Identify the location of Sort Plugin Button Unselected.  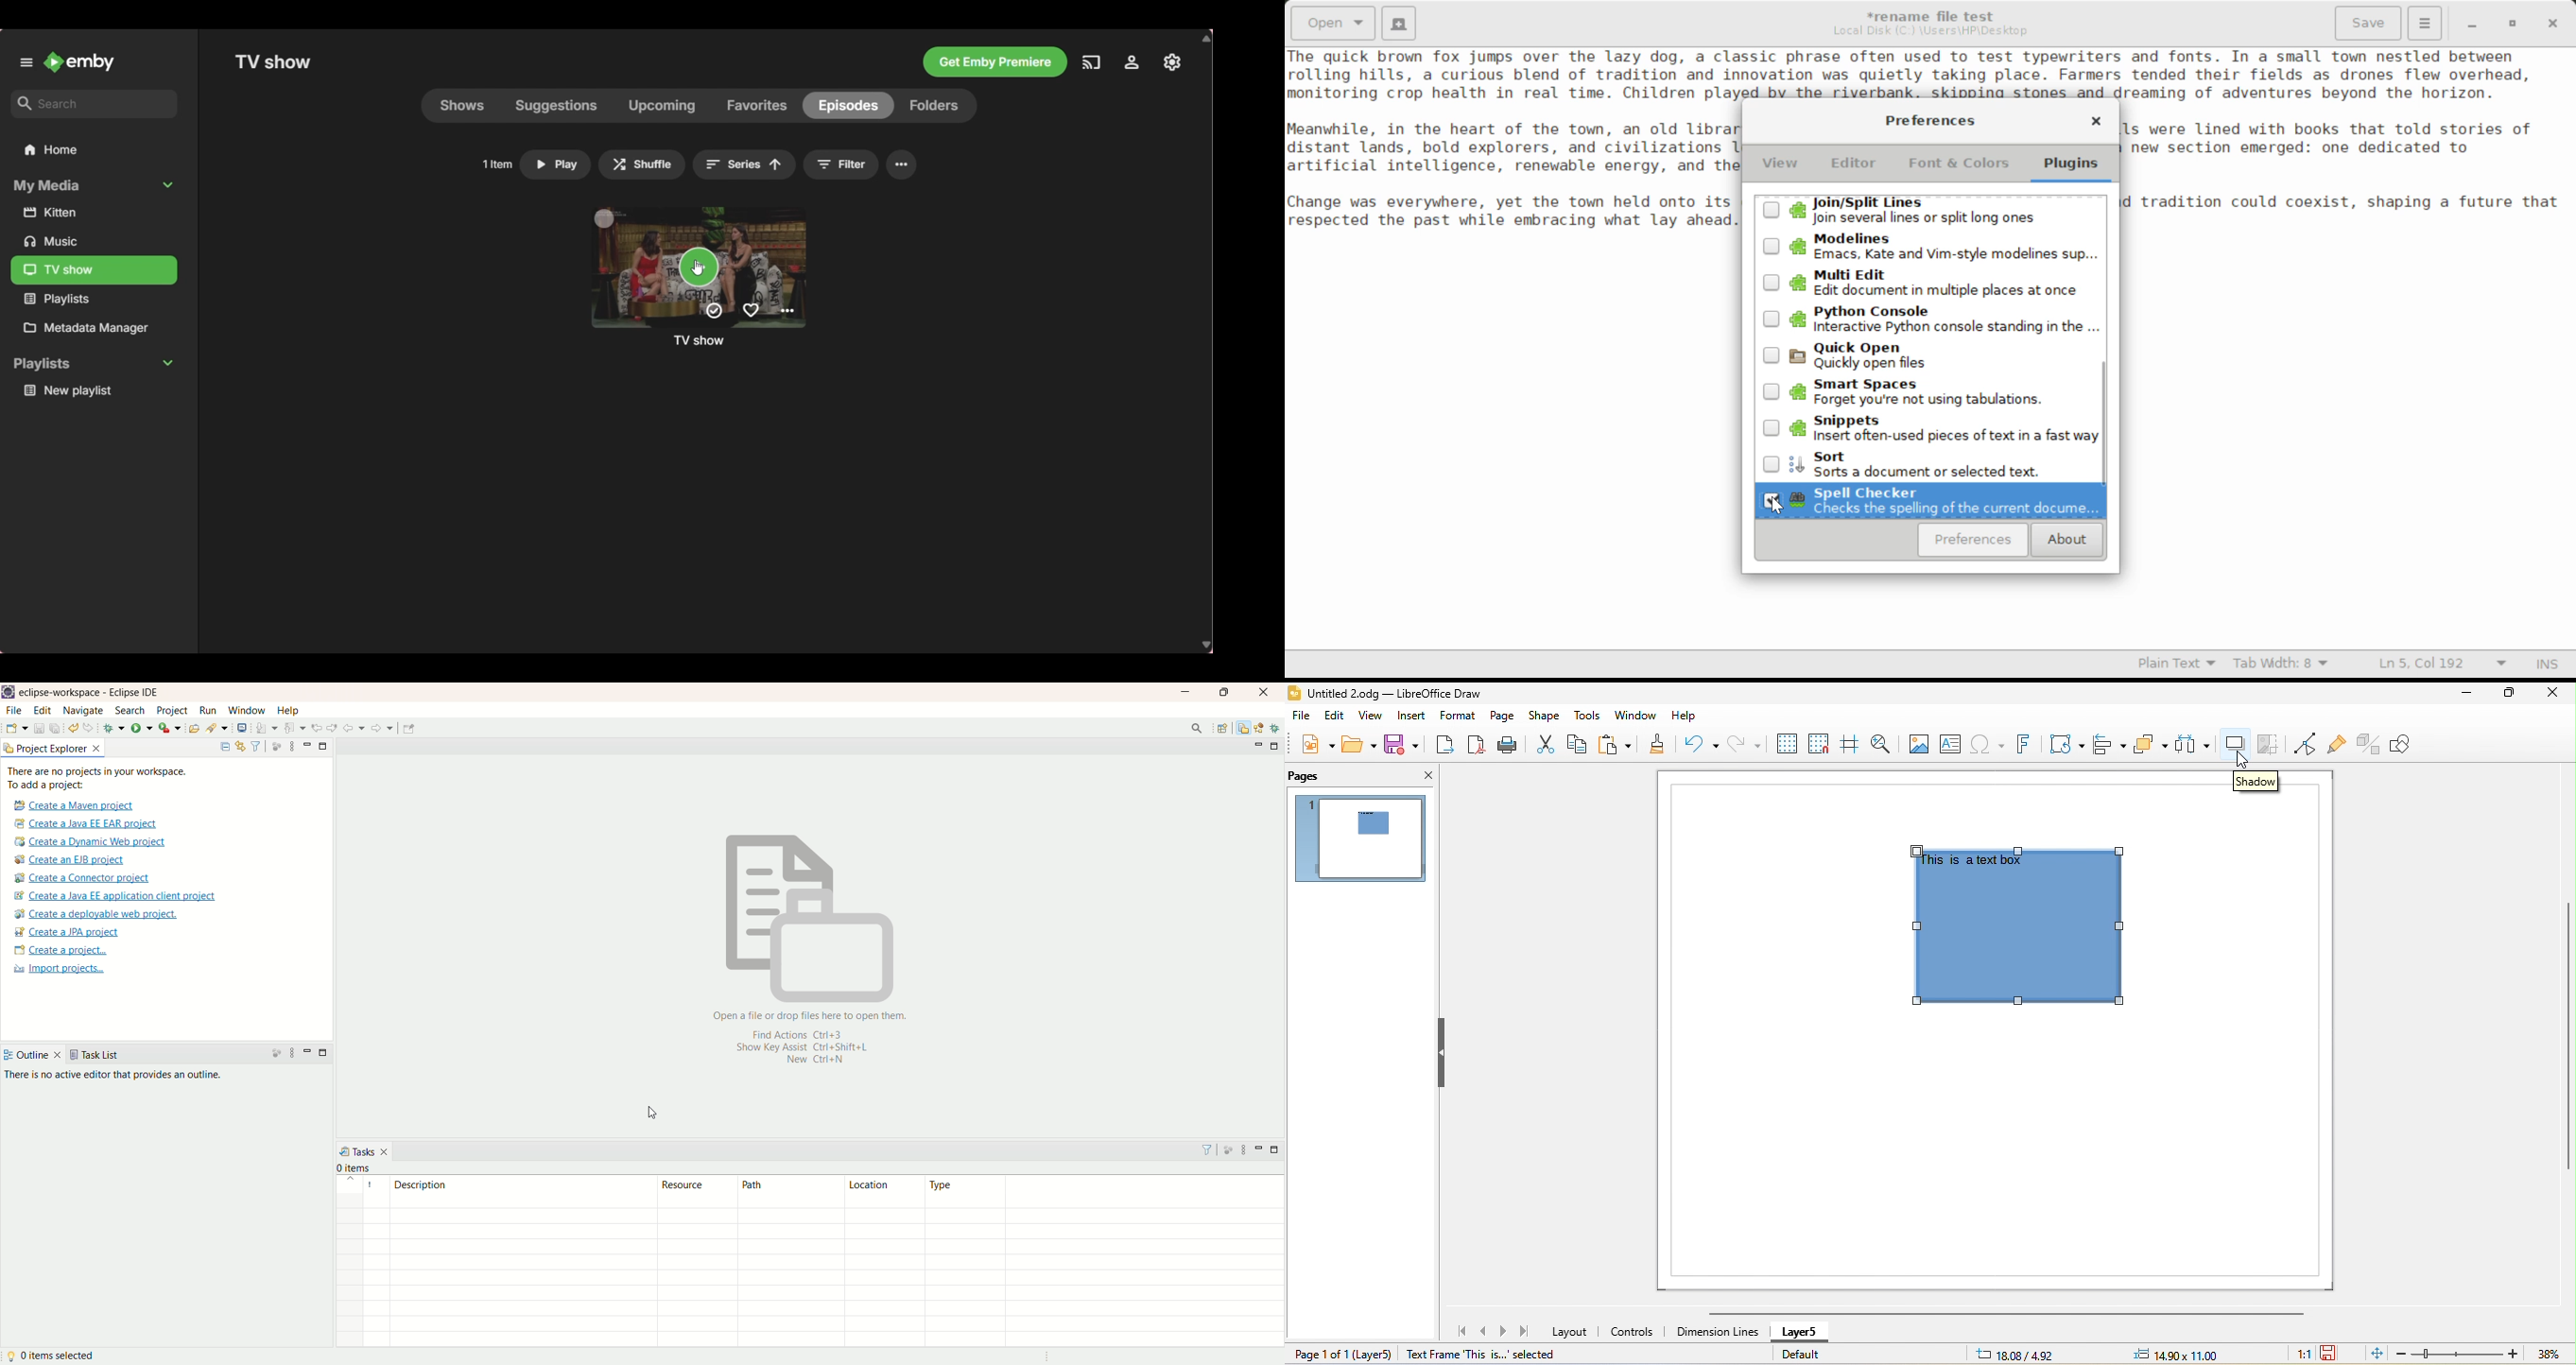
(1932, 463).